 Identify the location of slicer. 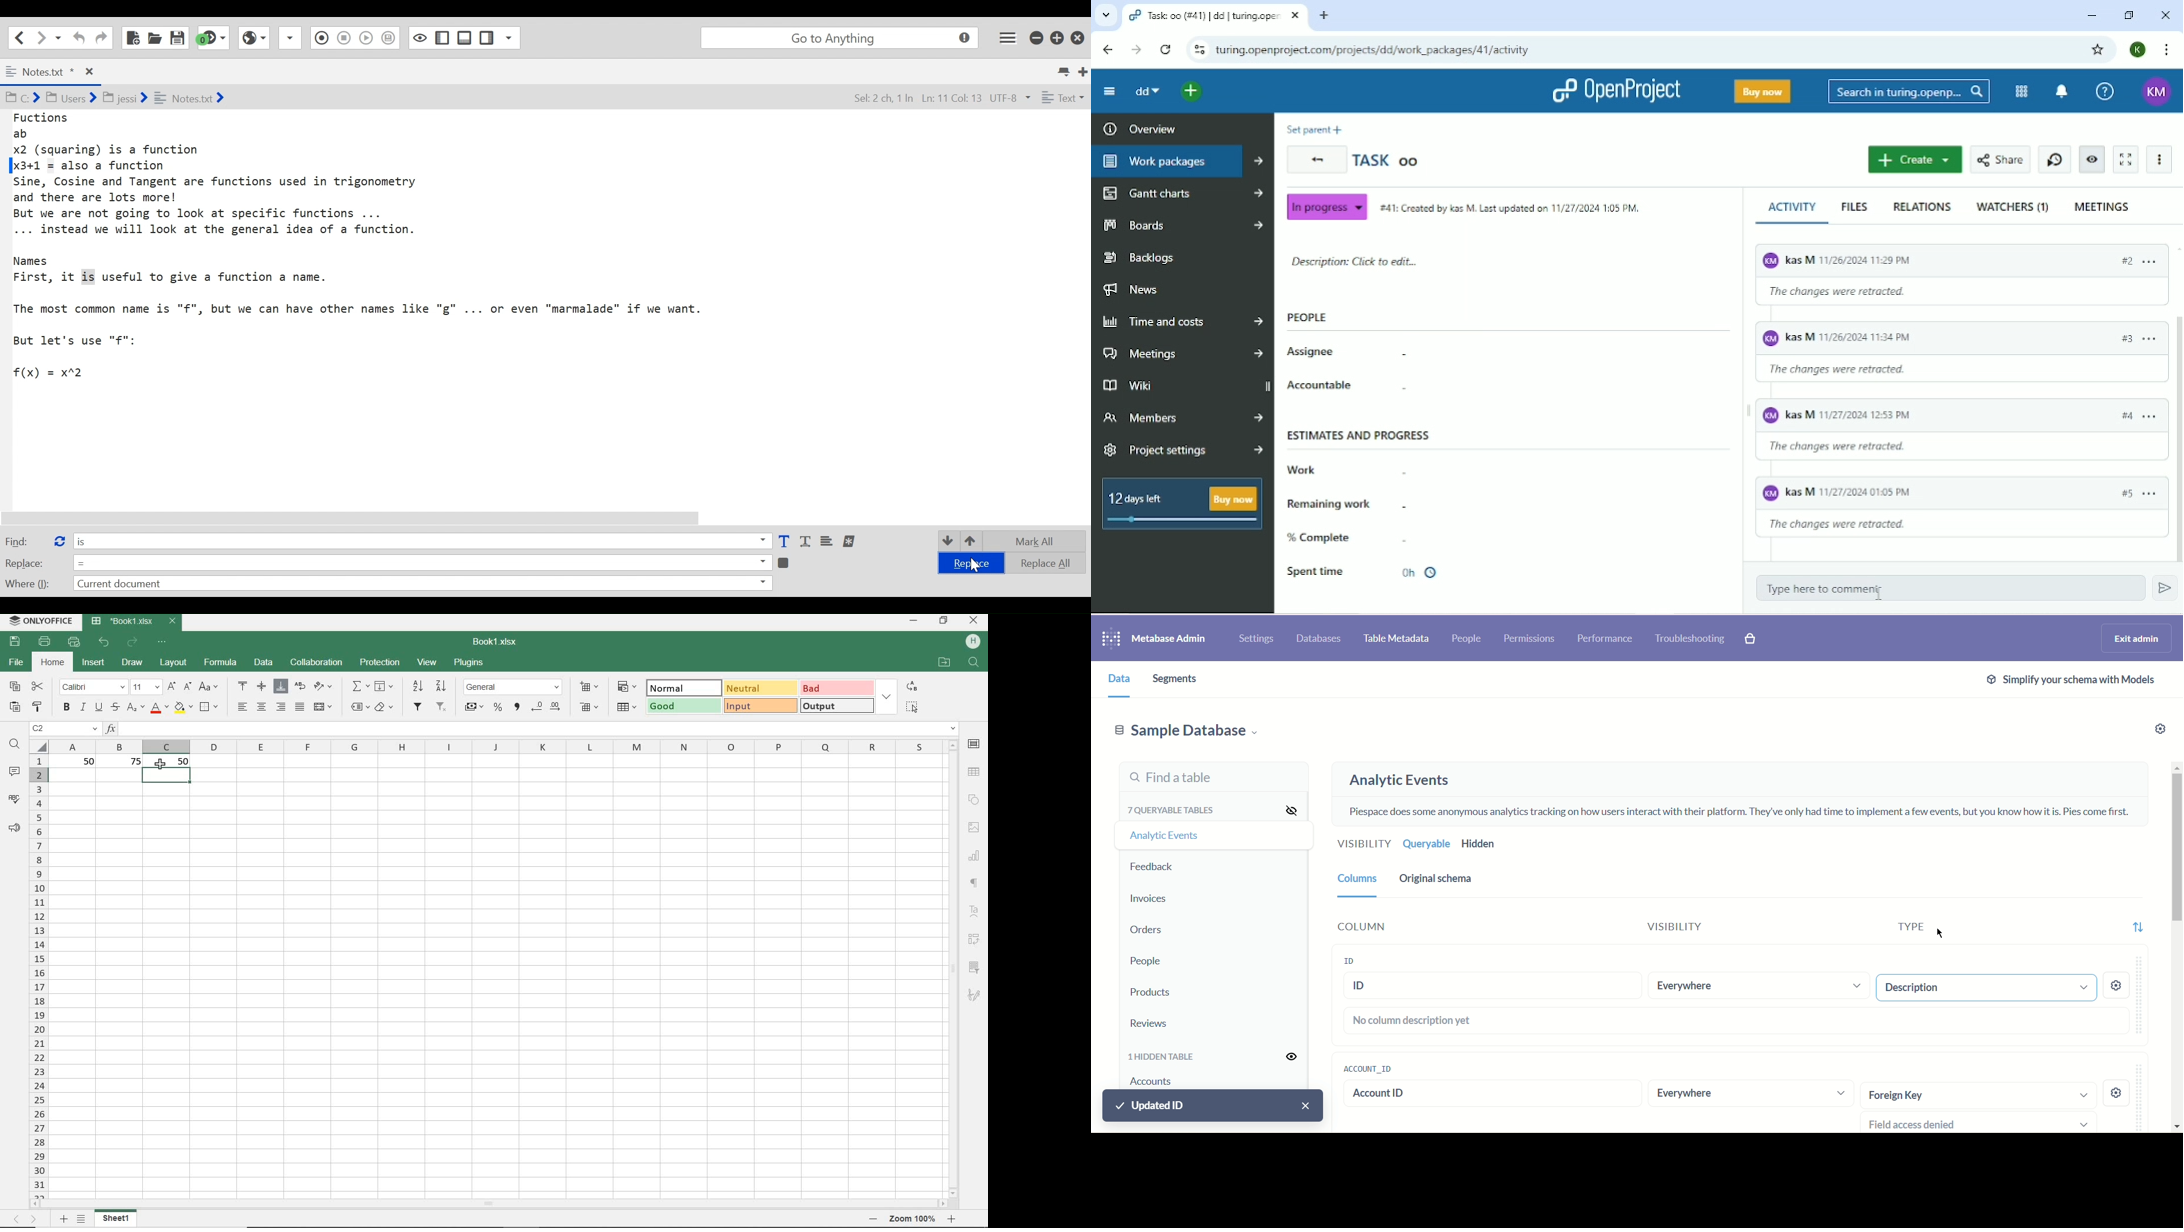
(976, 967).